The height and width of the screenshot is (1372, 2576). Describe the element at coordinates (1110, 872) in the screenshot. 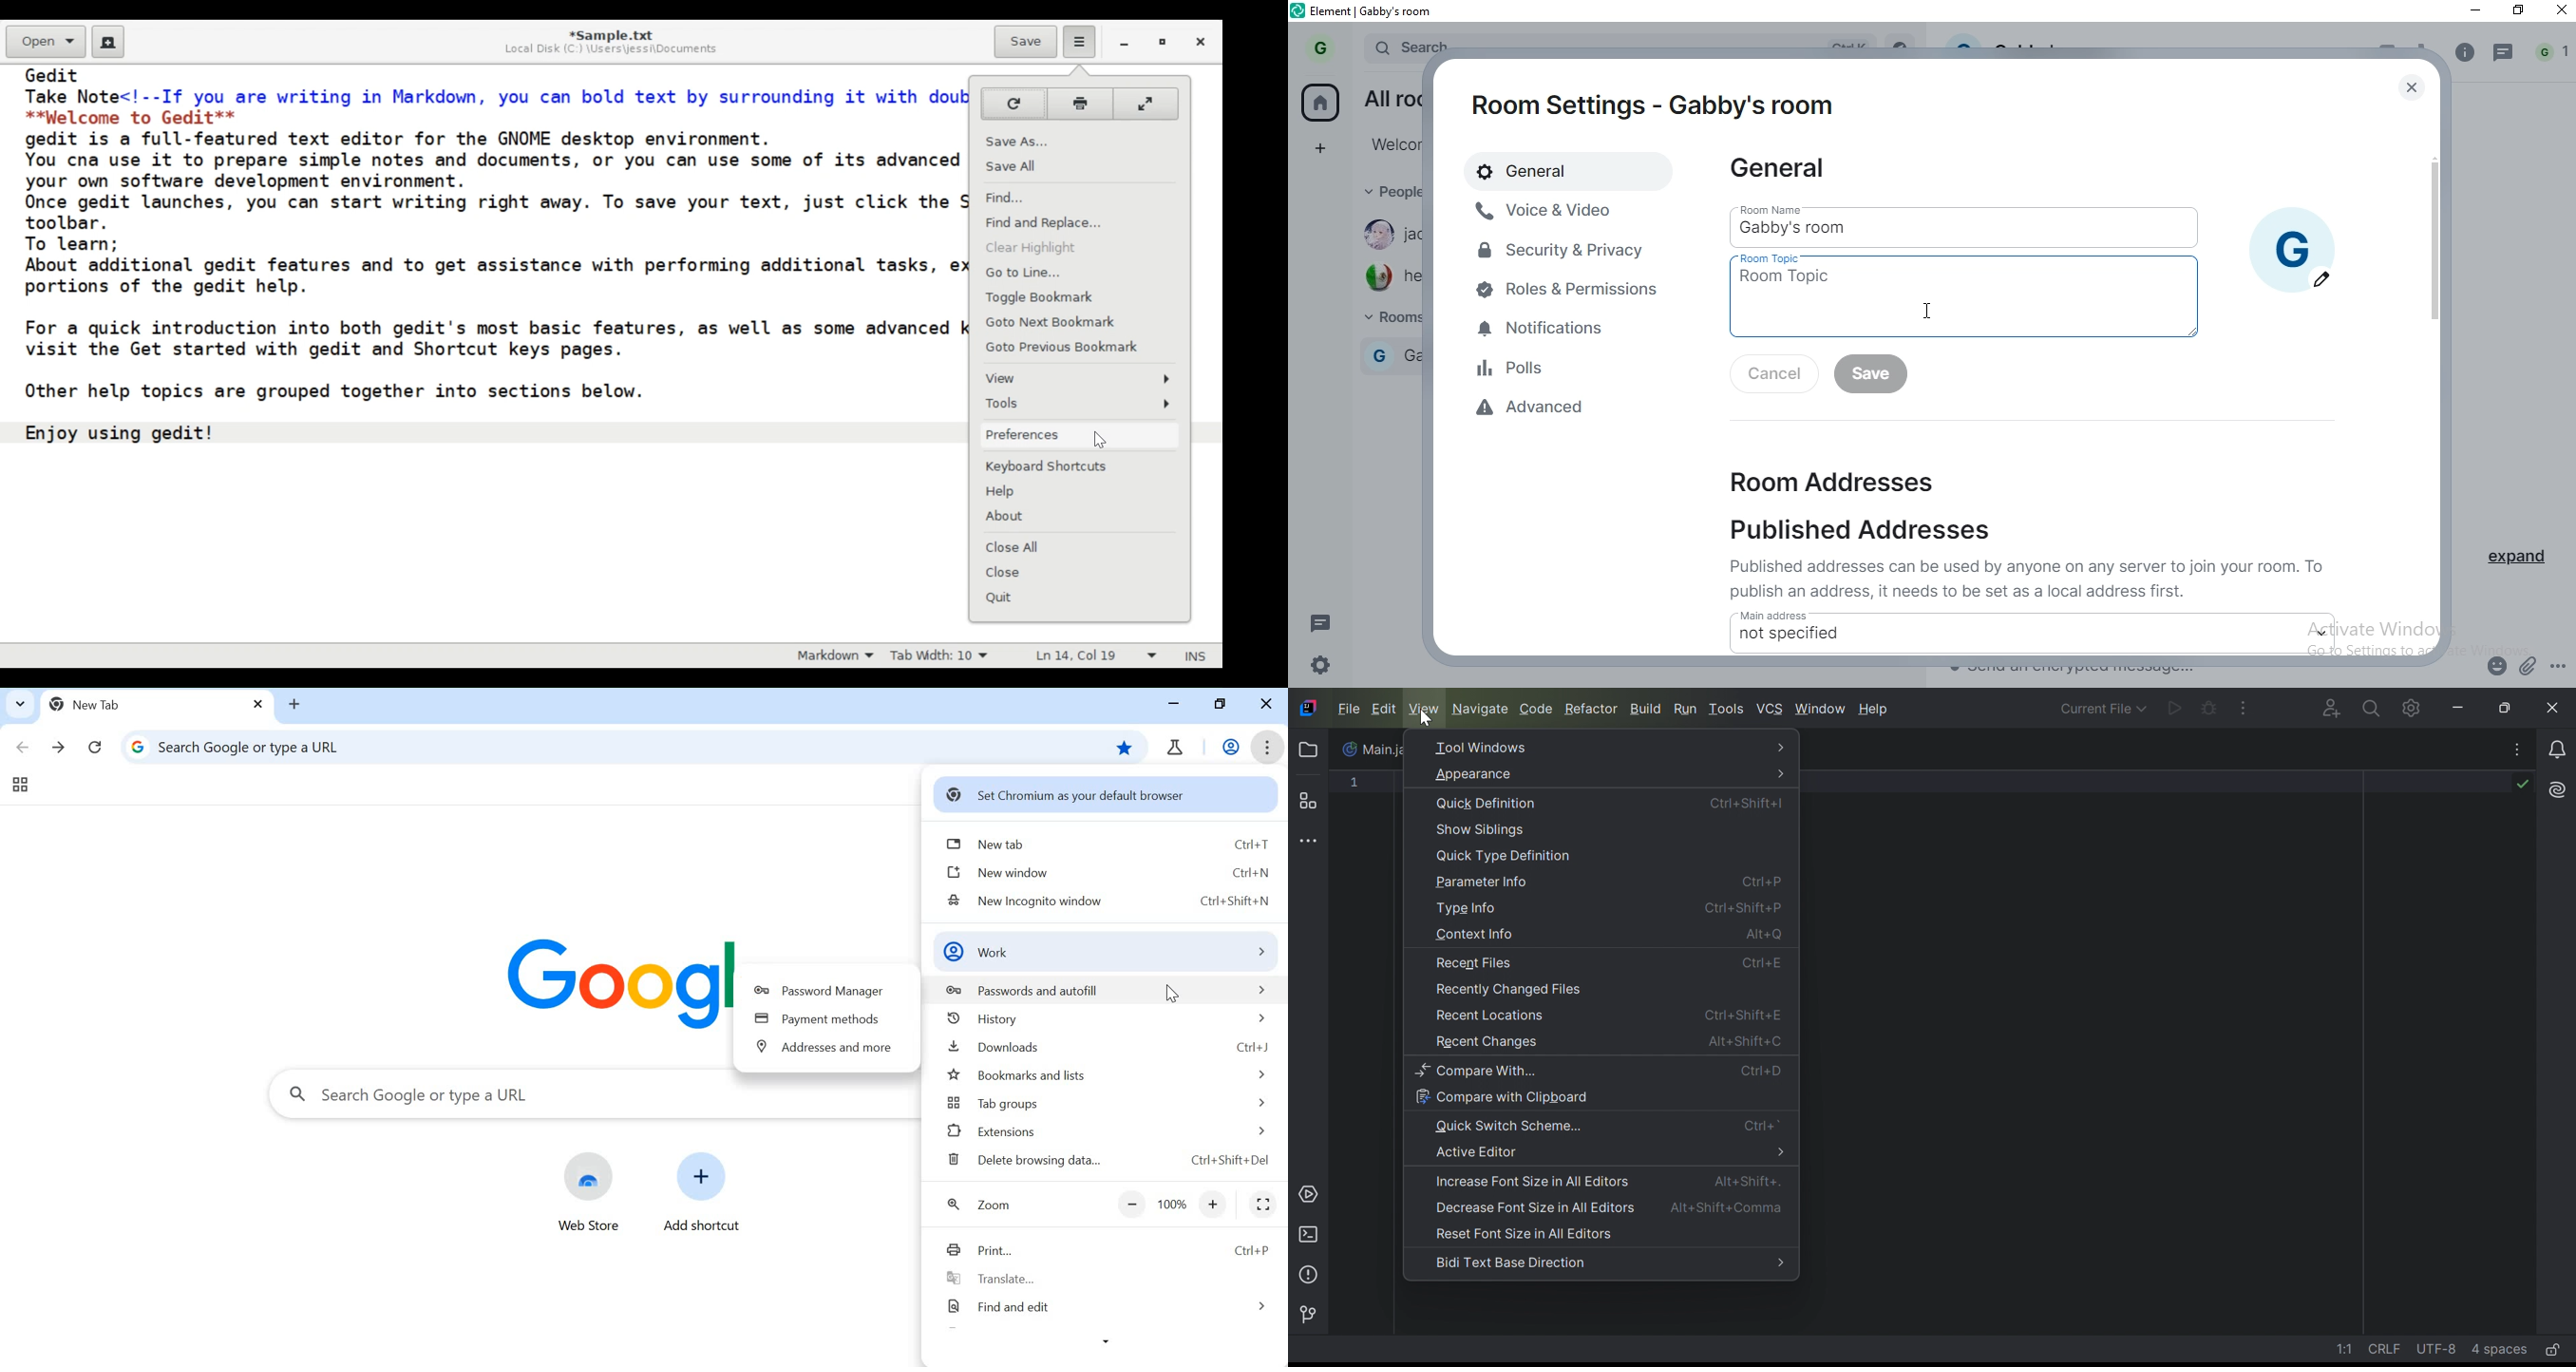

I see `new window` at that location.